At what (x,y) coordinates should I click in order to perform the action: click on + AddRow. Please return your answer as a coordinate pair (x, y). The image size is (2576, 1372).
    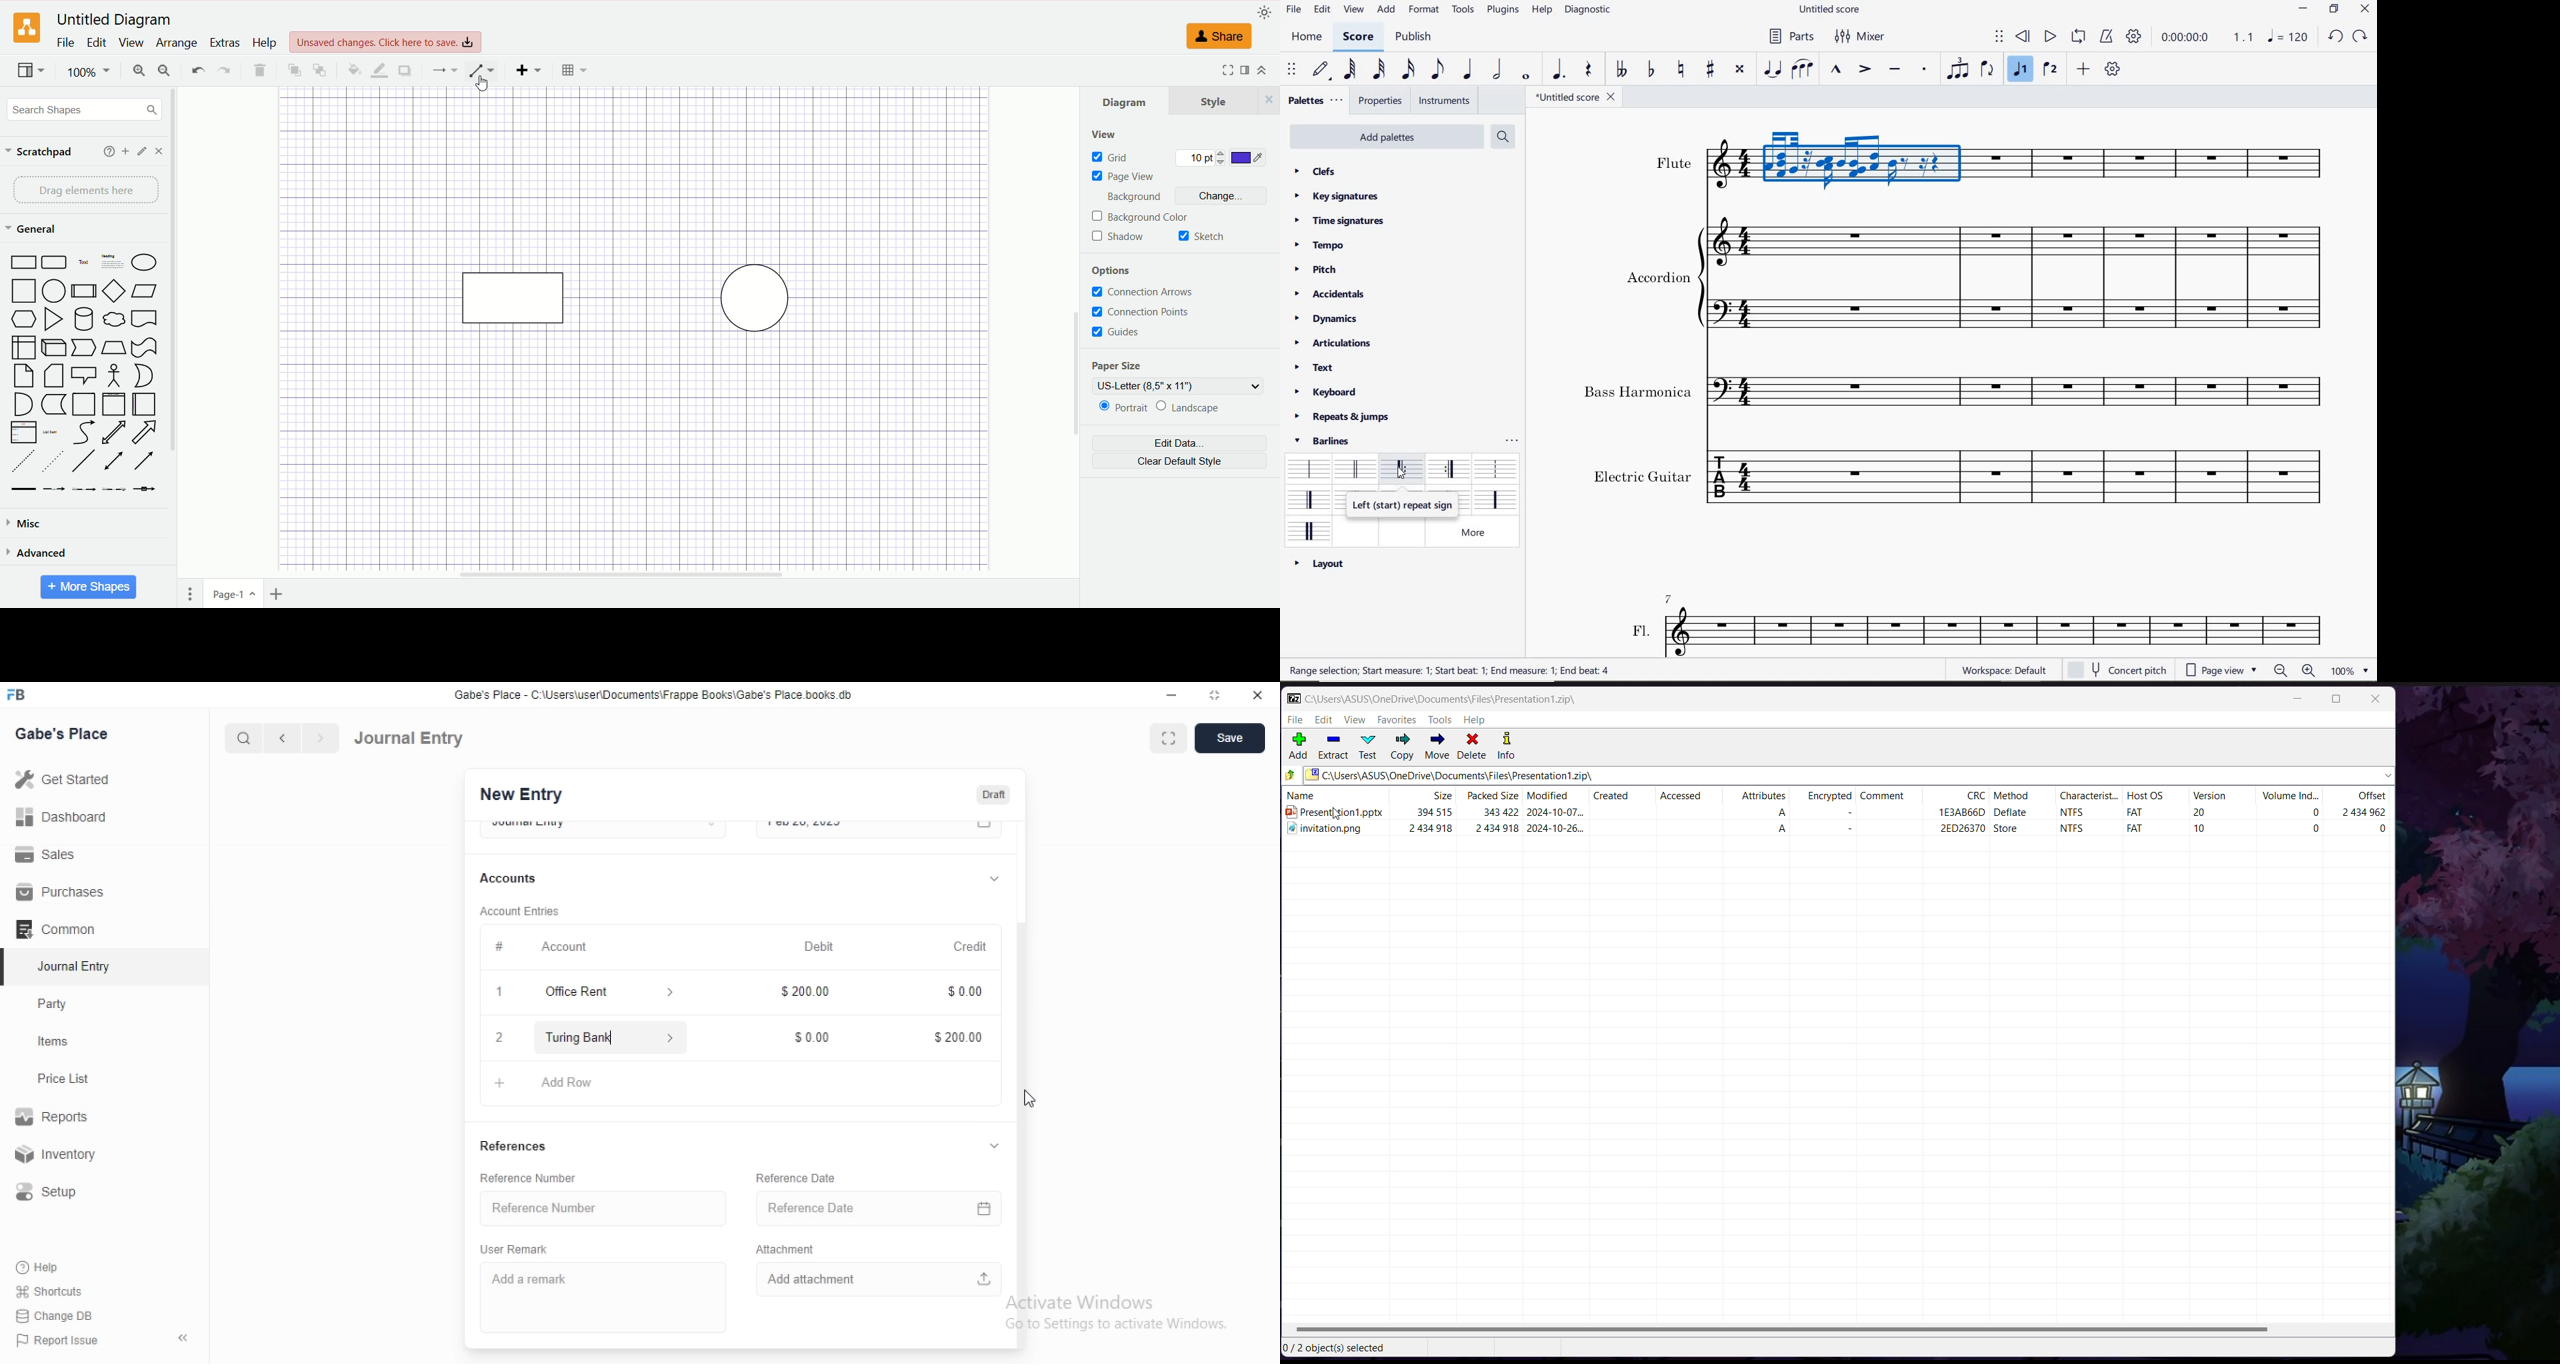
    Looking at the image, I should click on (733, 1085).